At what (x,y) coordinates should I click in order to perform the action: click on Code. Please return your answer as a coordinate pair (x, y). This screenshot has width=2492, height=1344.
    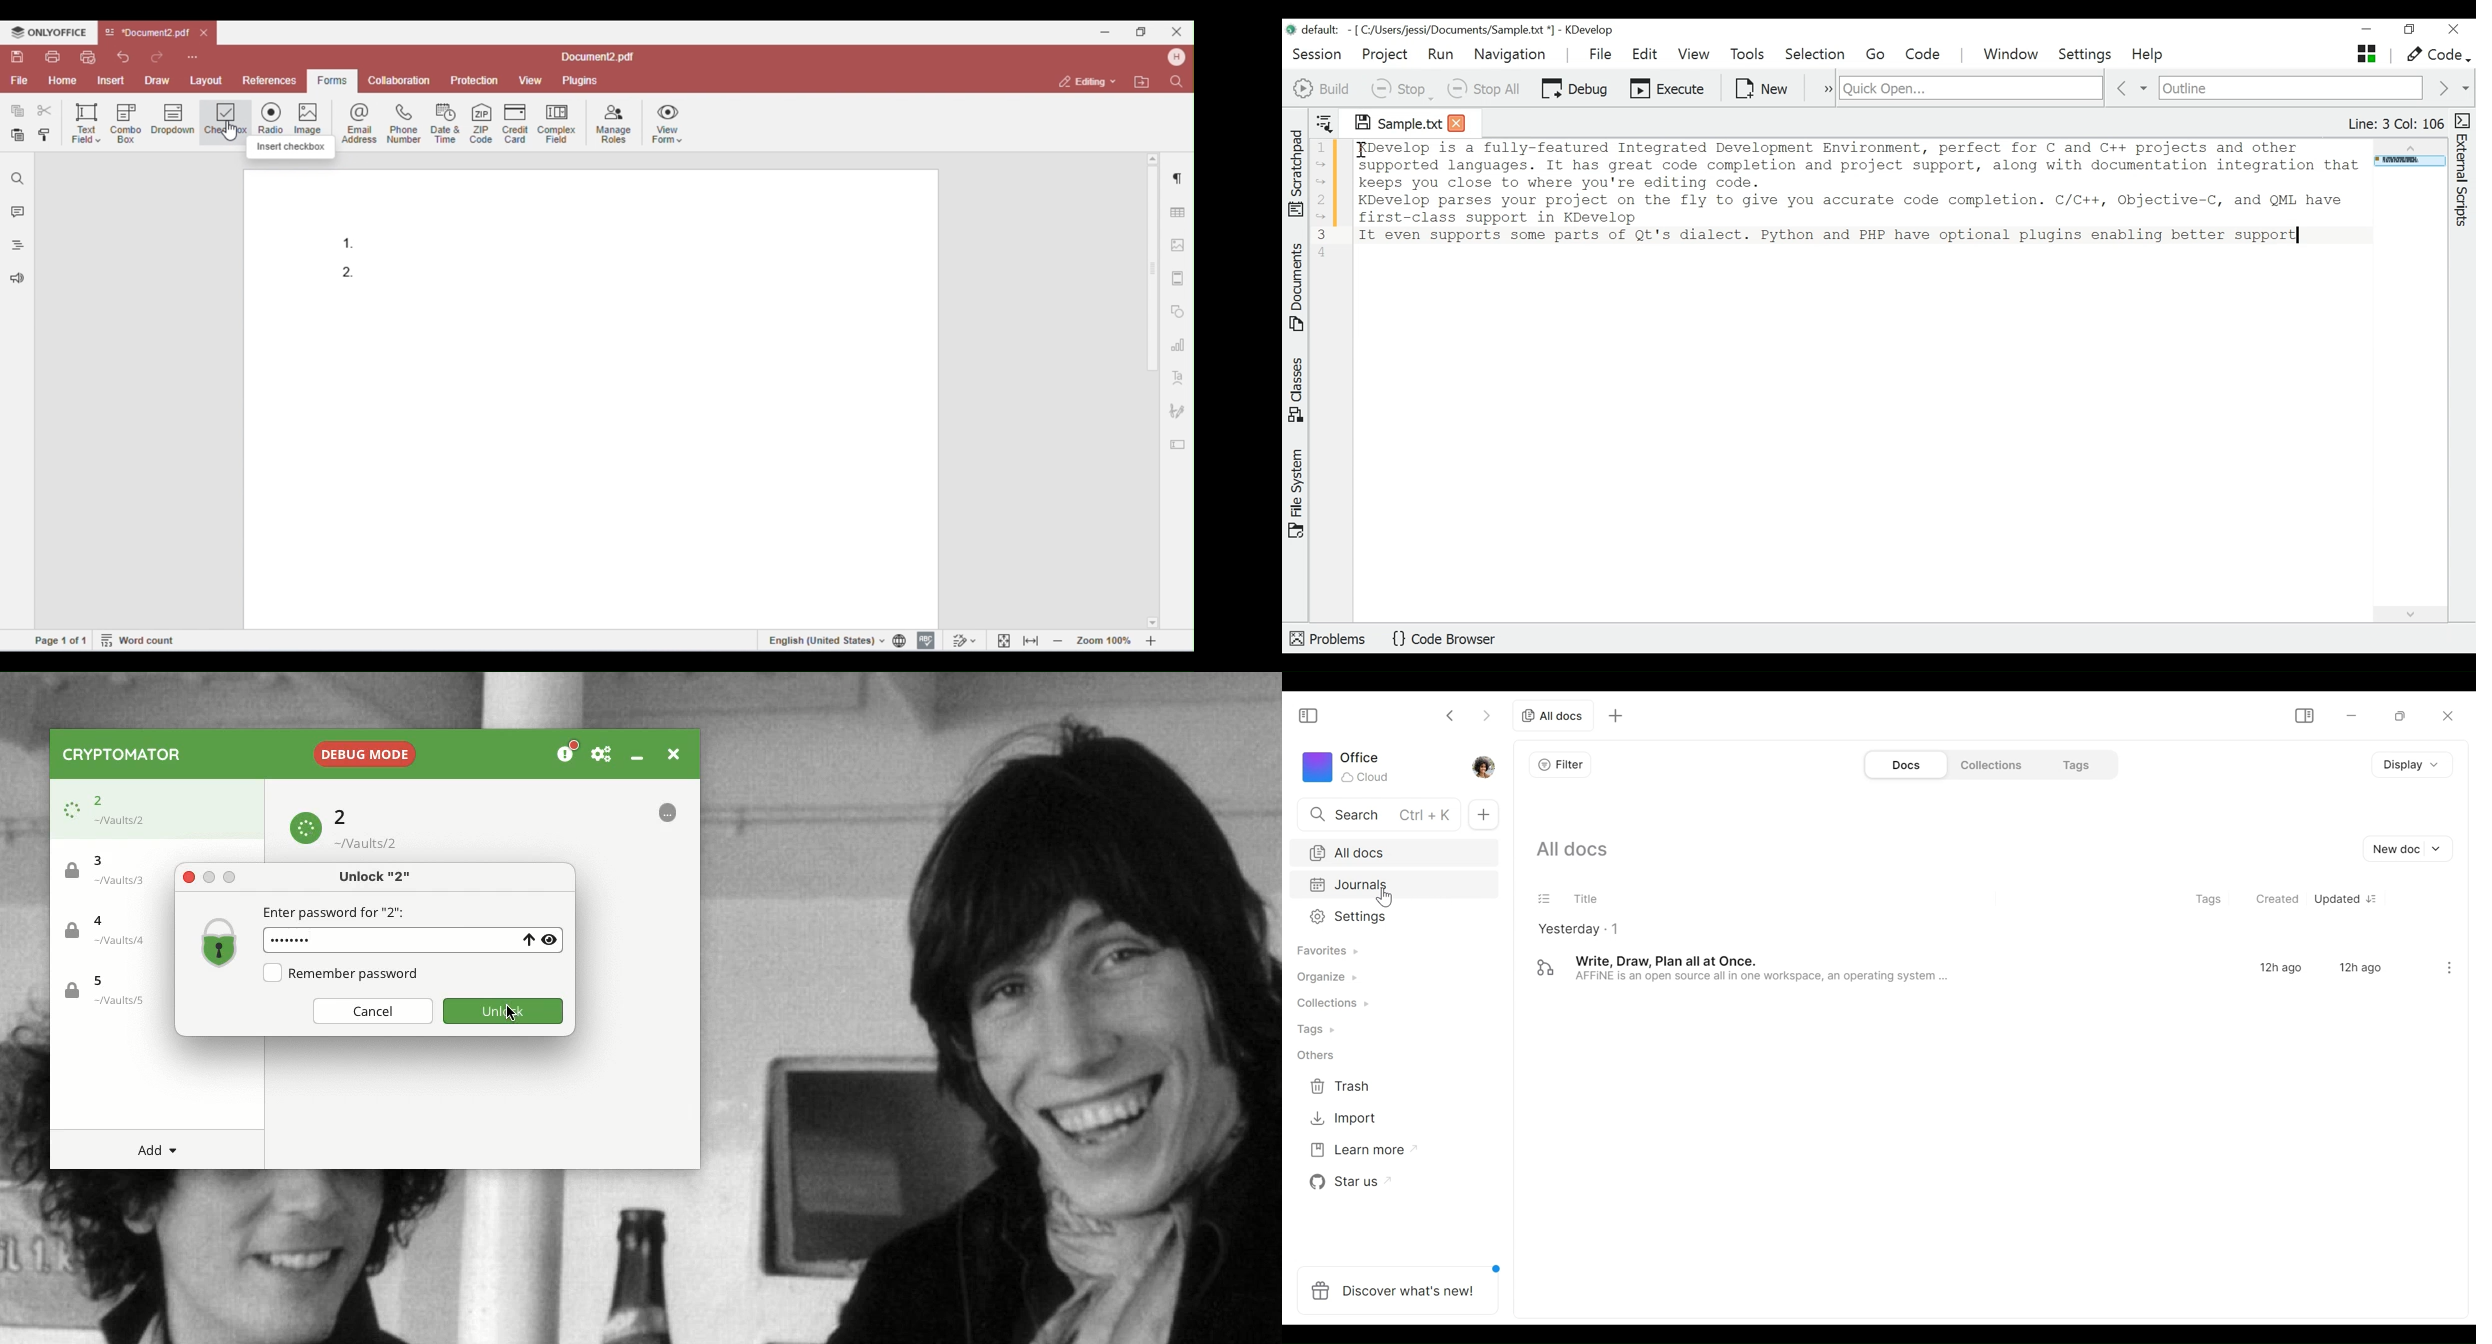
    Looking at the image, I should click on (1925, 54).